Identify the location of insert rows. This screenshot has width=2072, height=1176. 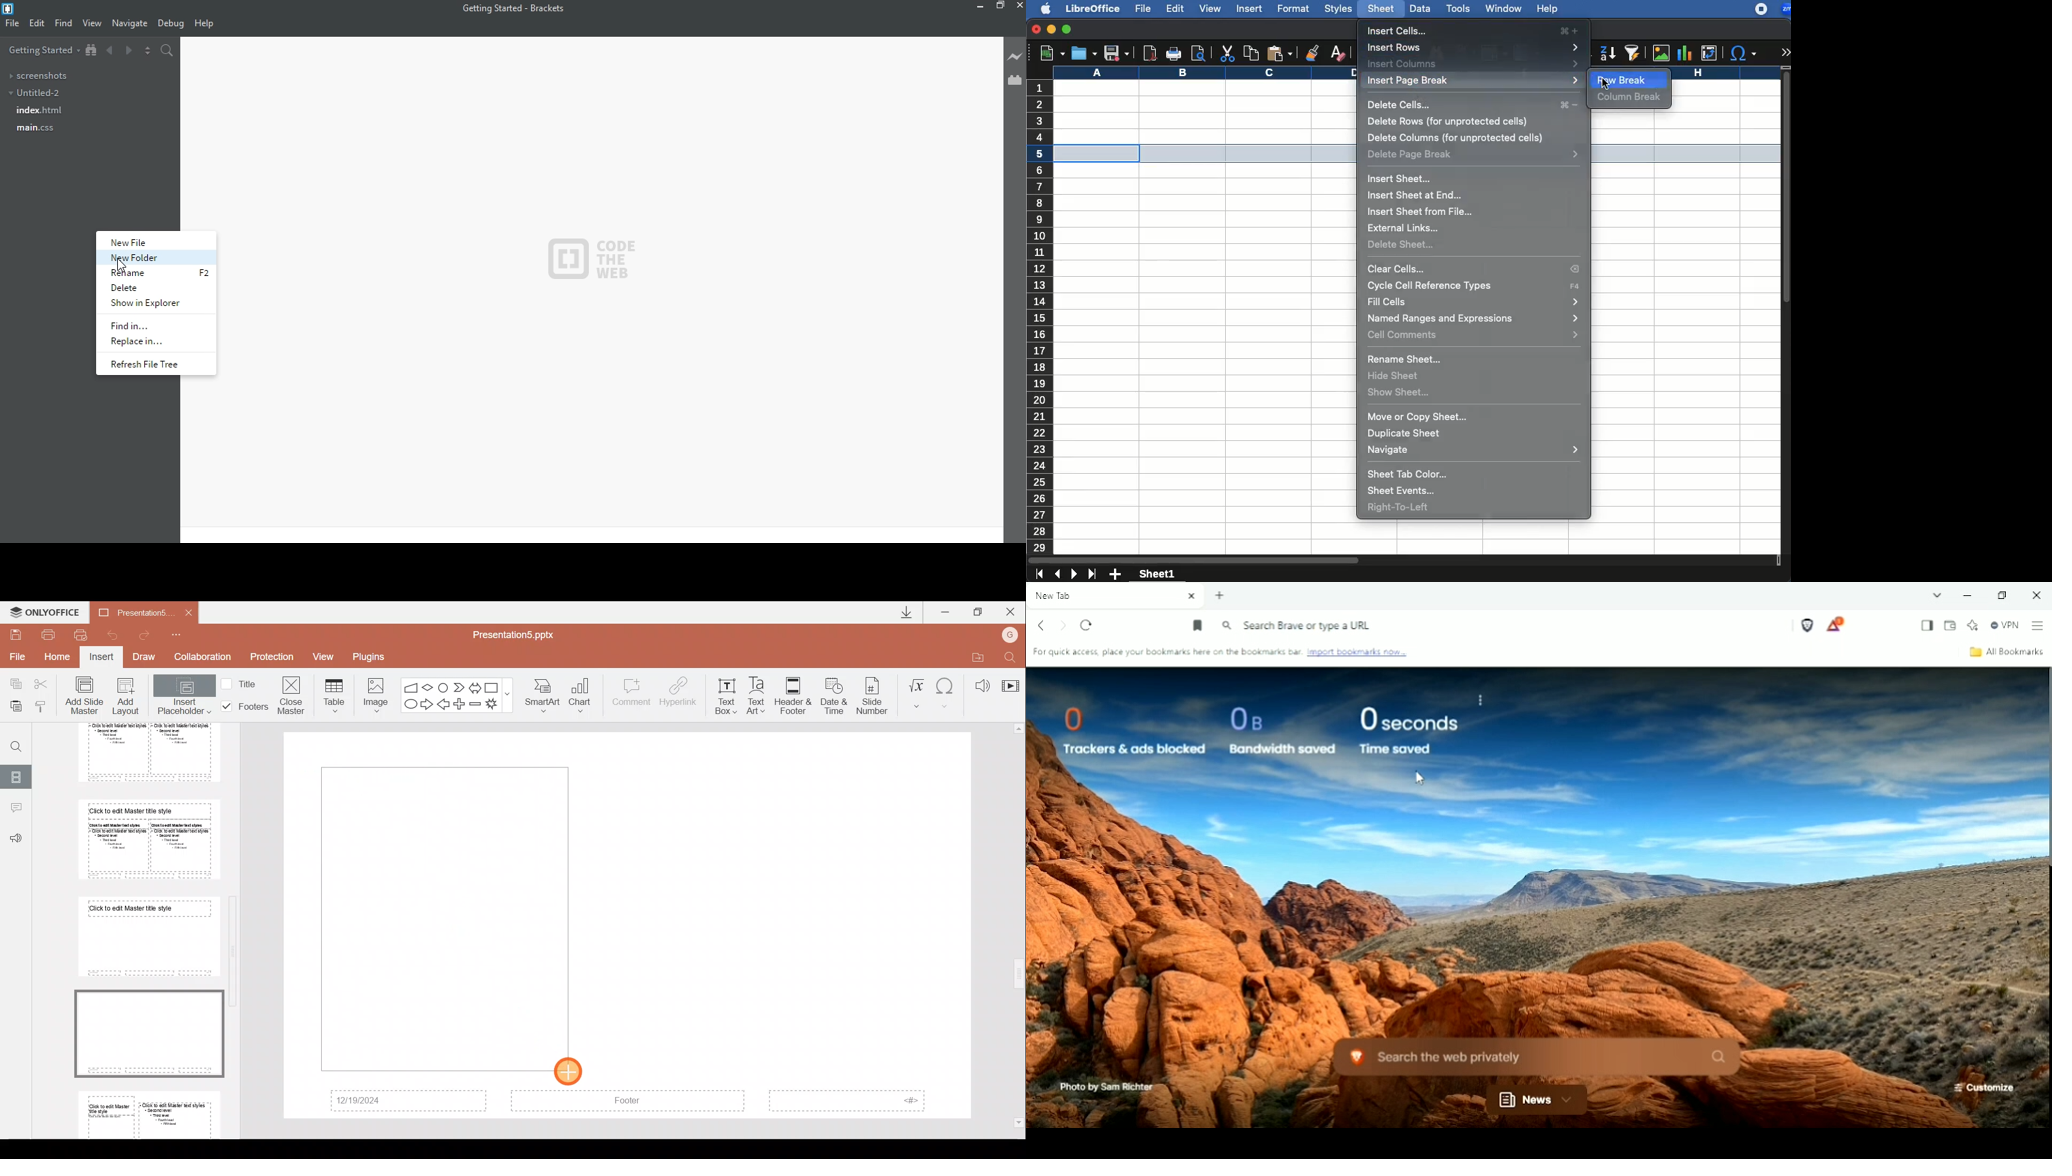
(1474, 48).